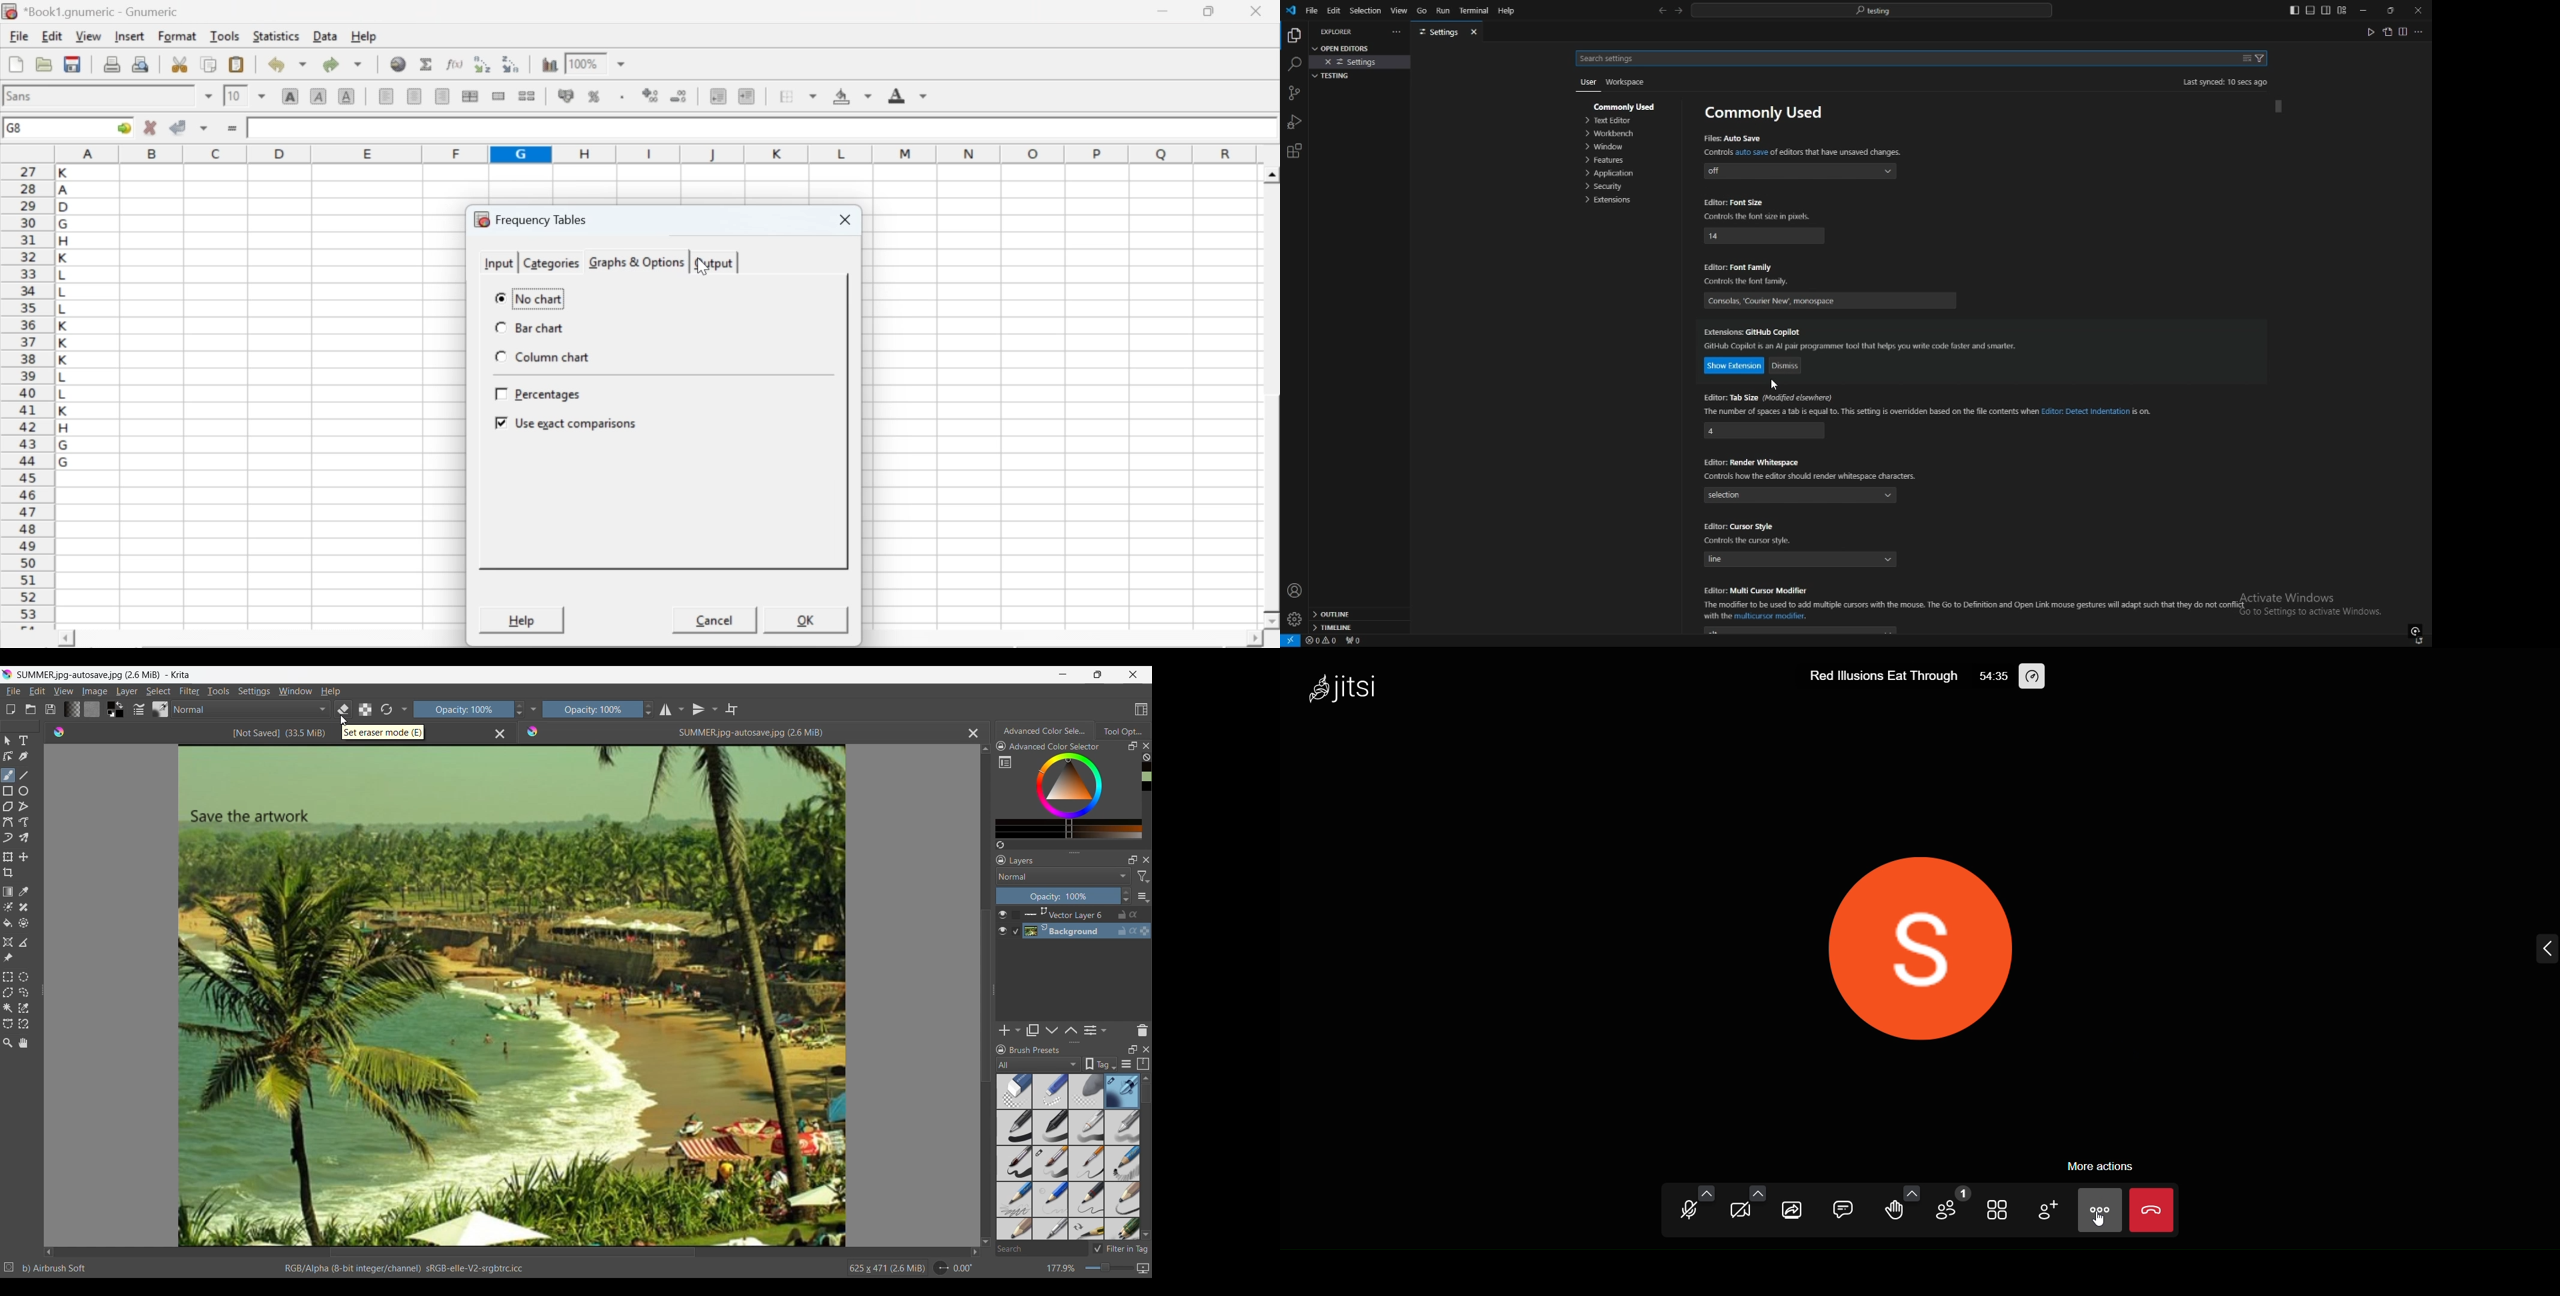  Describe the element at coordinates (17, 128) in the screenshot. I see `G8` at that location.